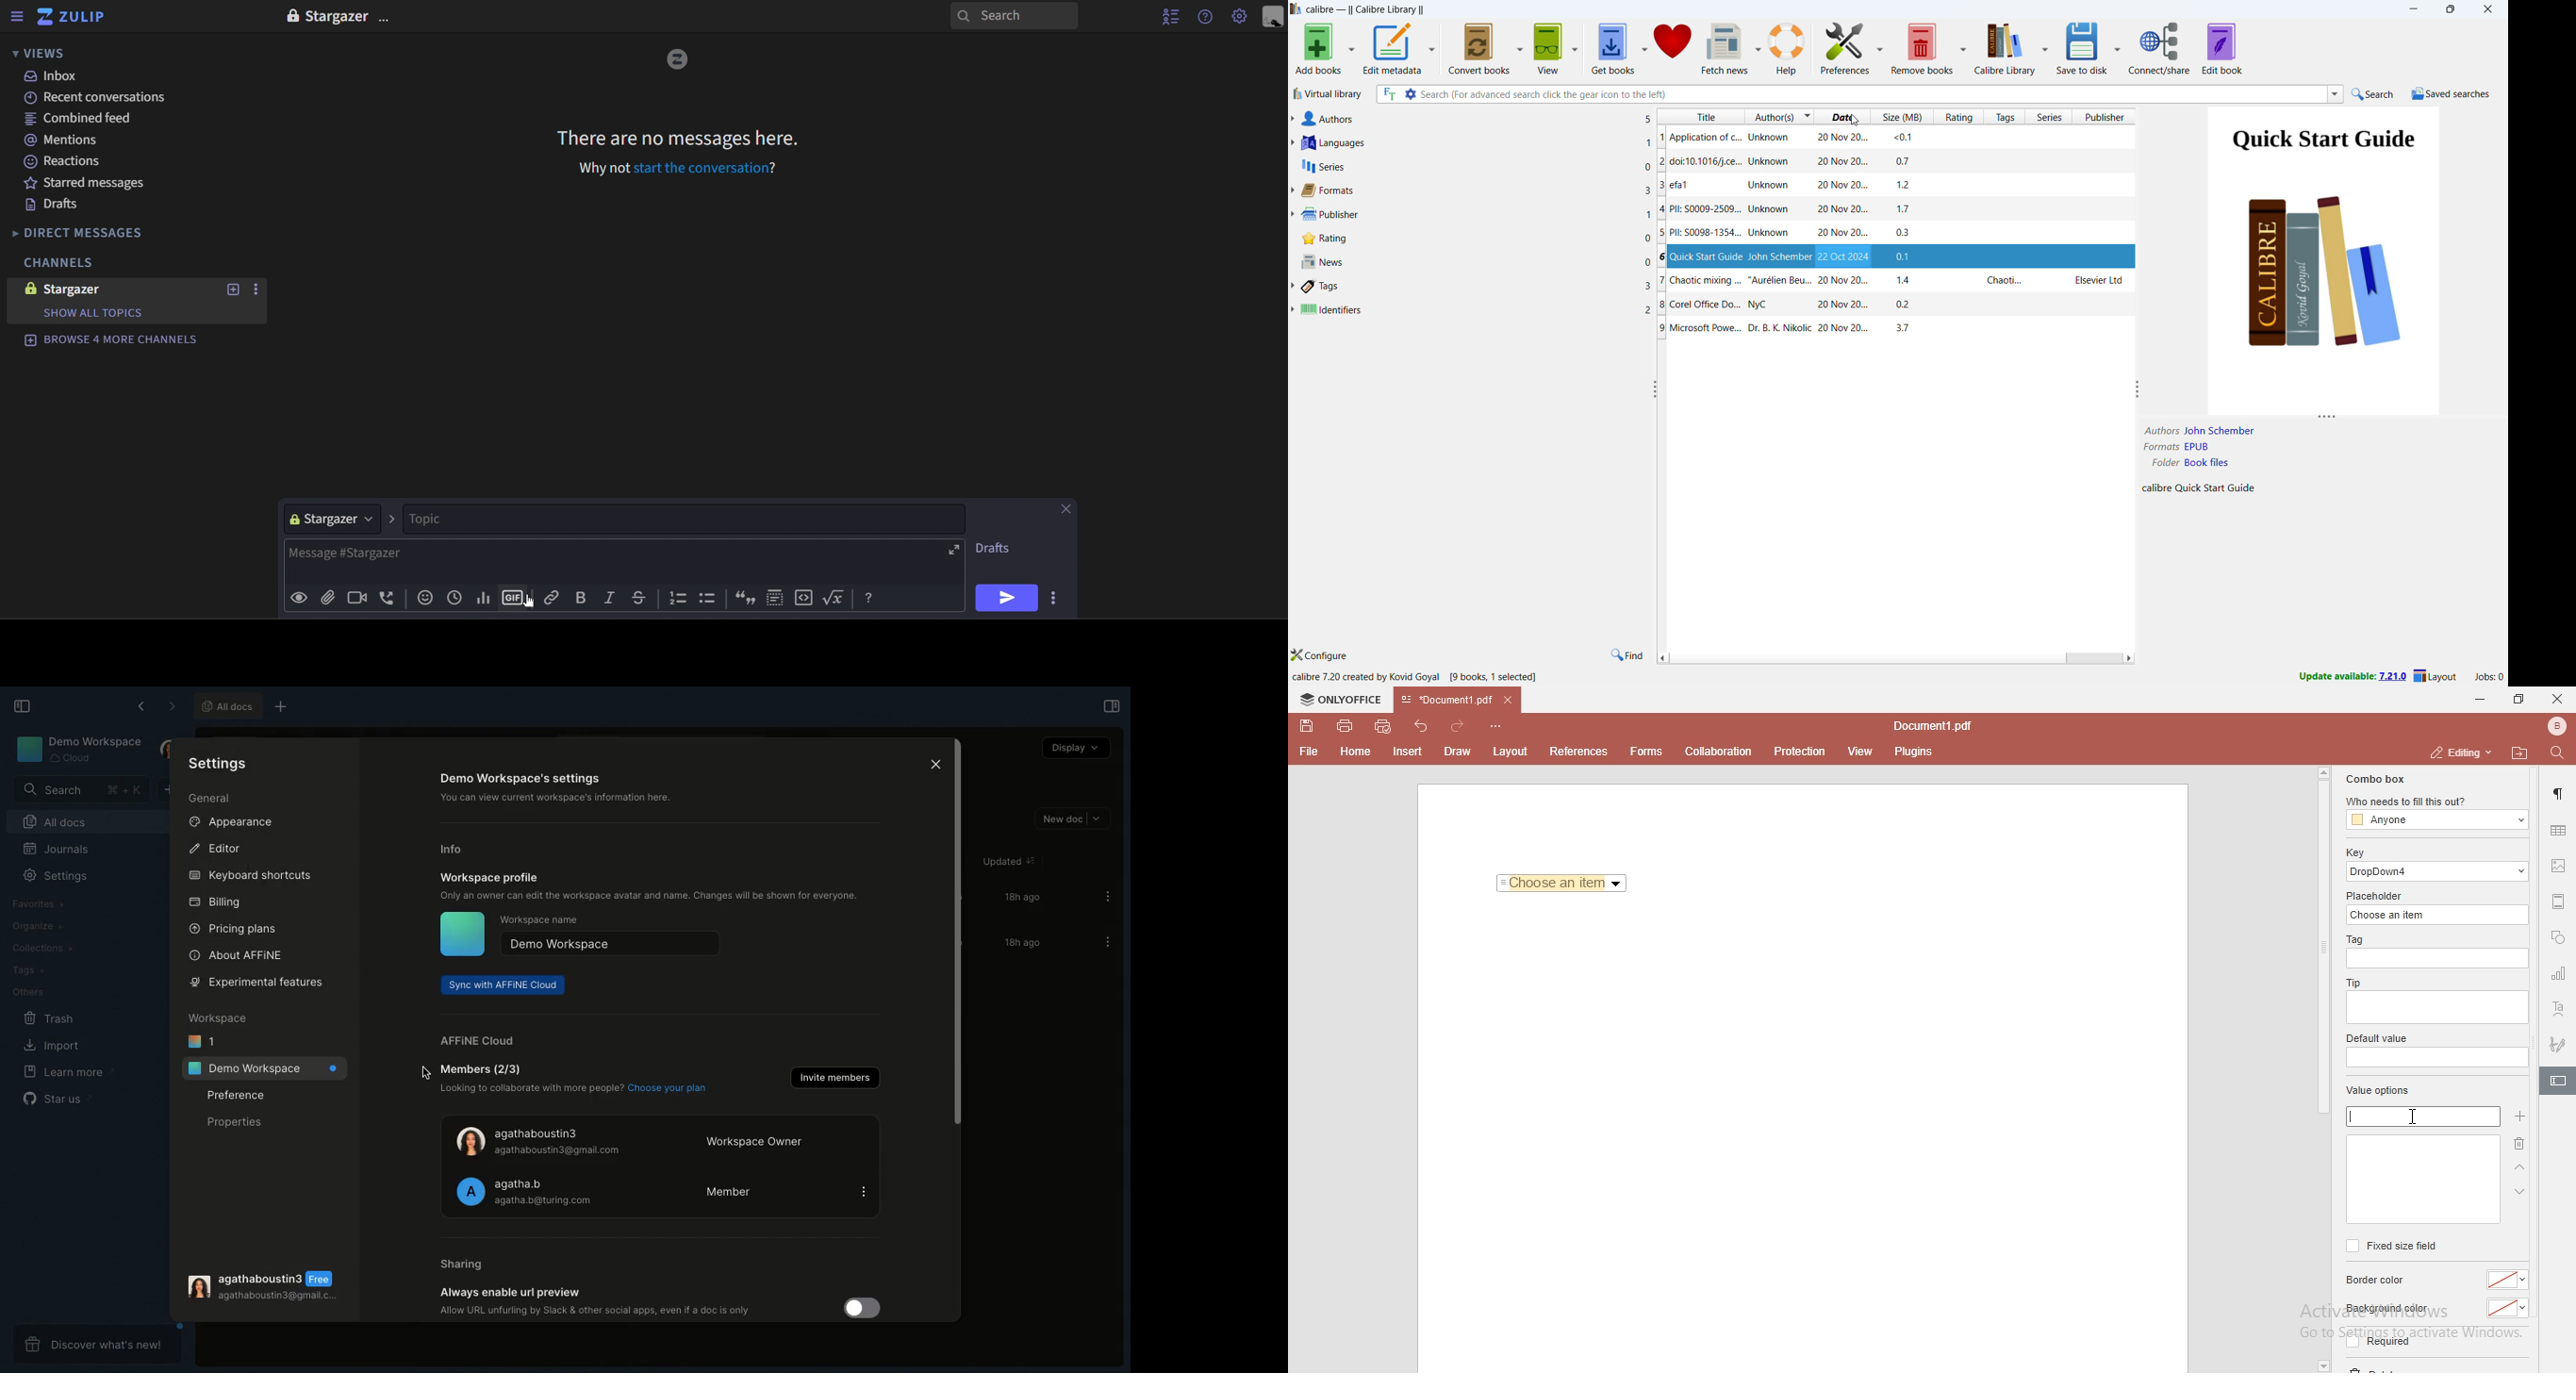 The height and width of the screenshot is (1400, 2576). I want to click on Formats, so click(2159, 447).